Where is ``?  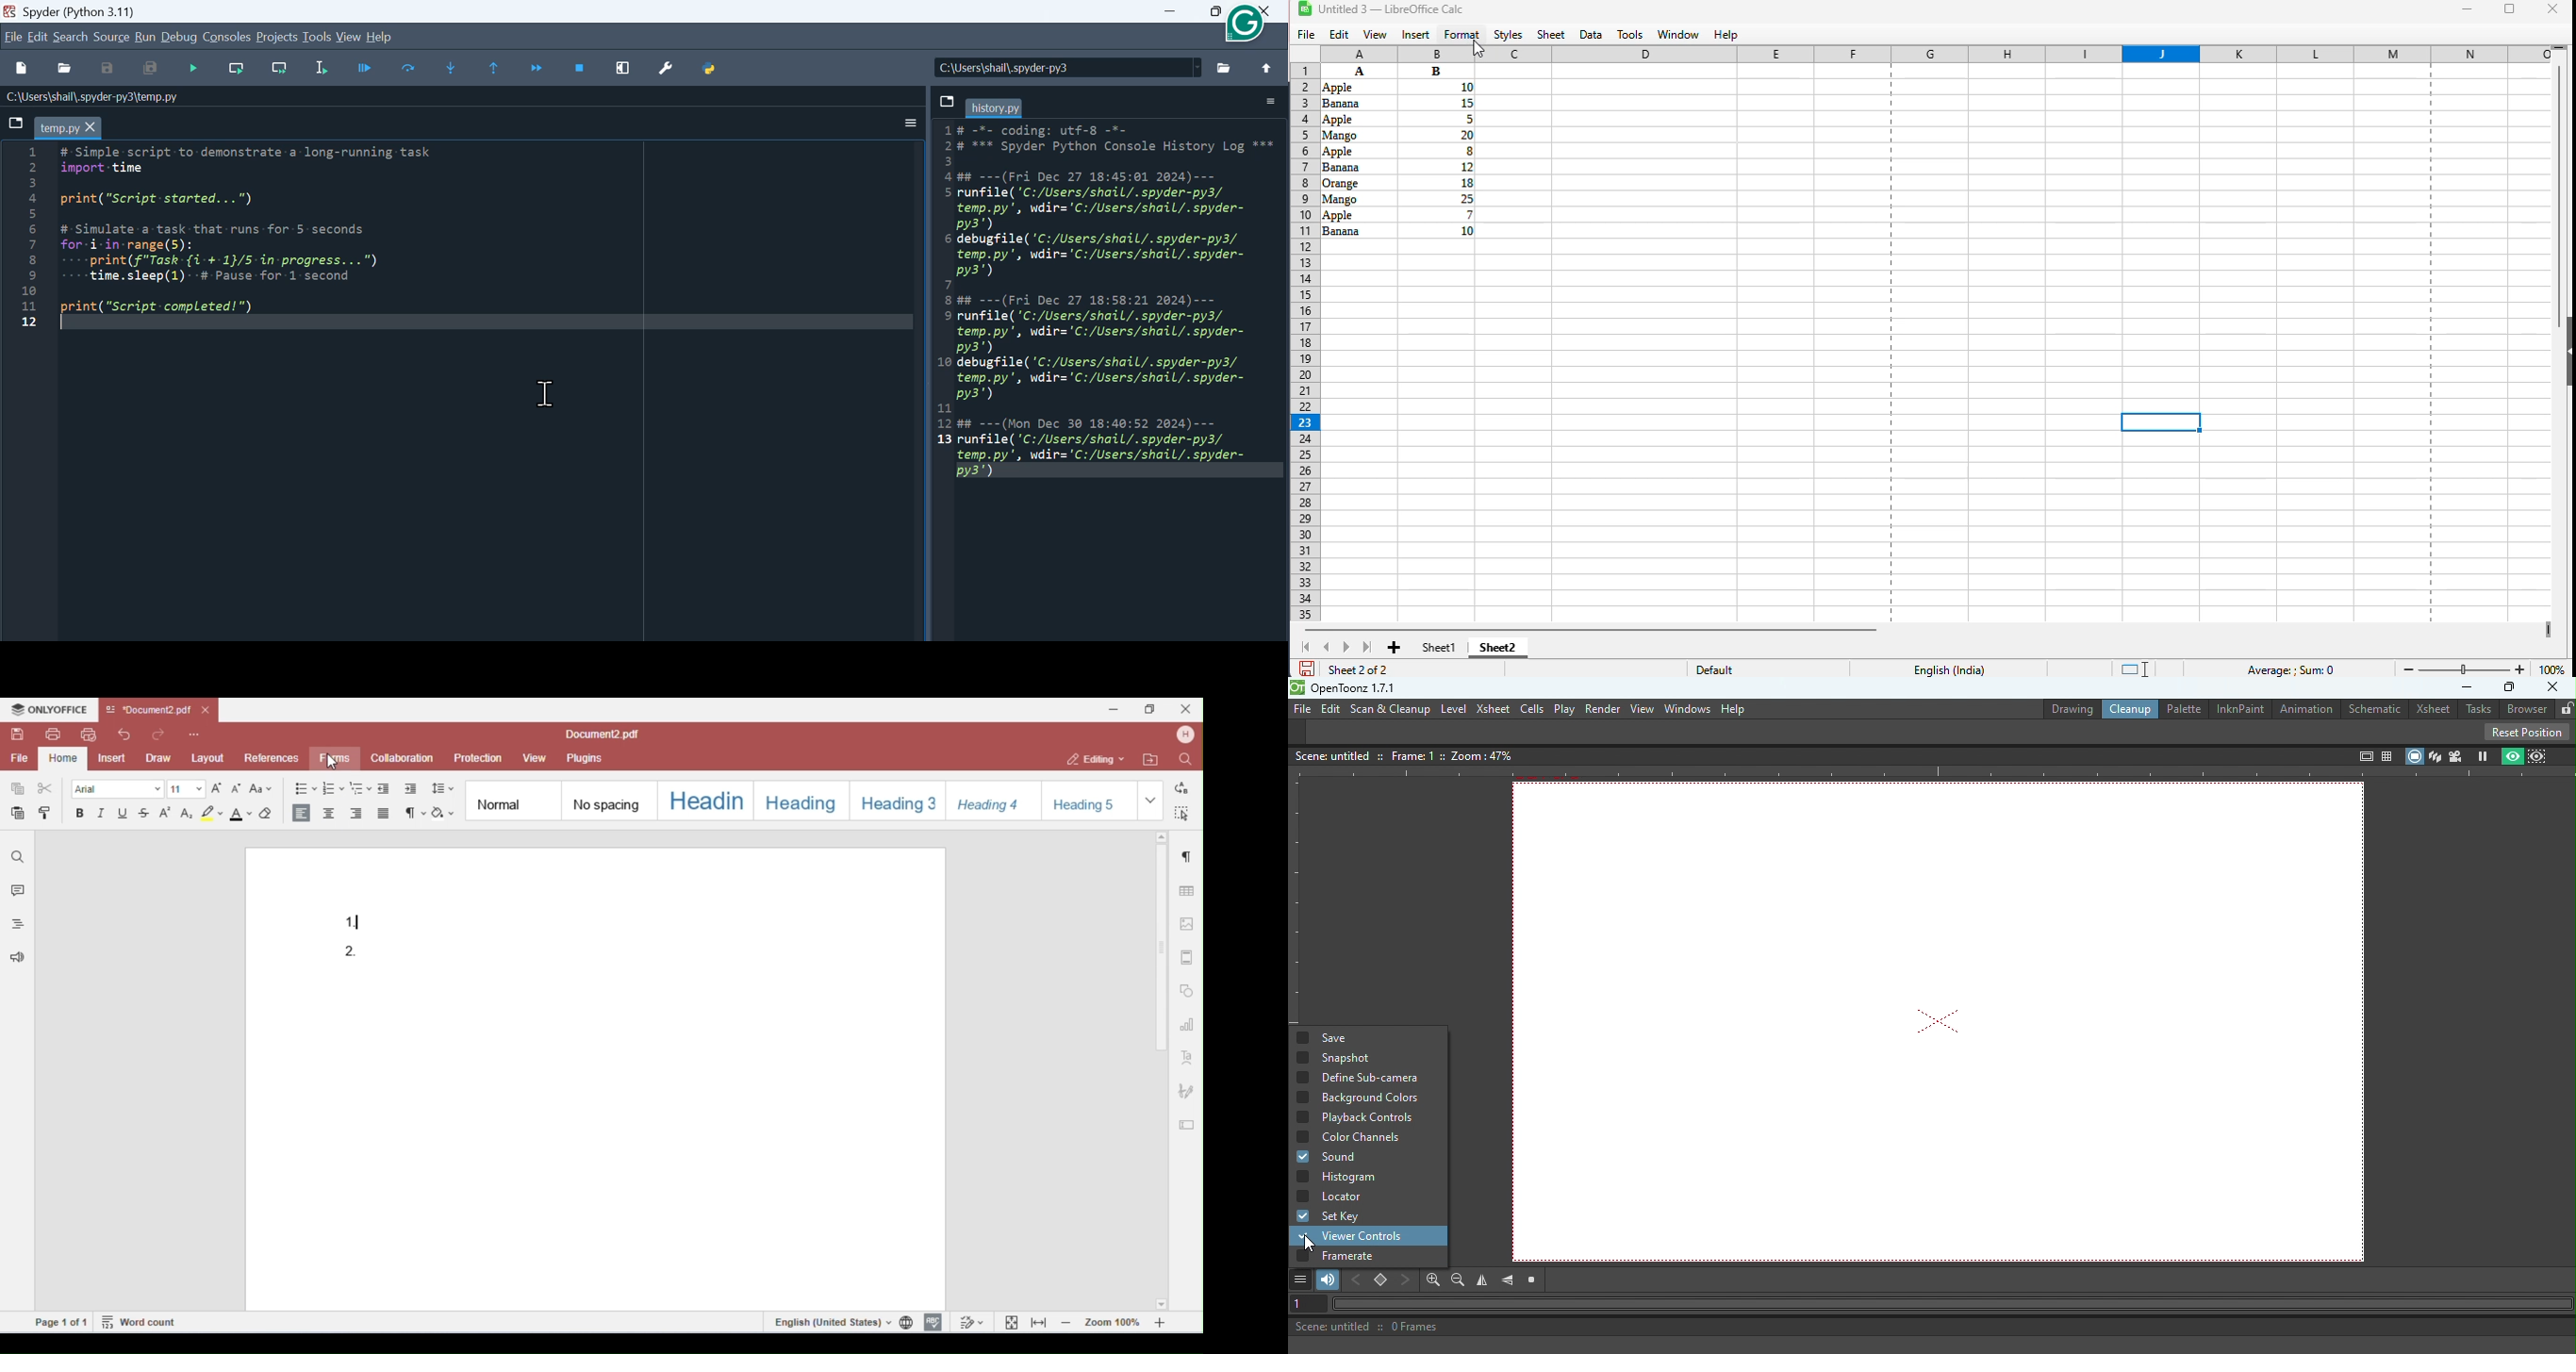
 is located at coordinates (1437, 165).